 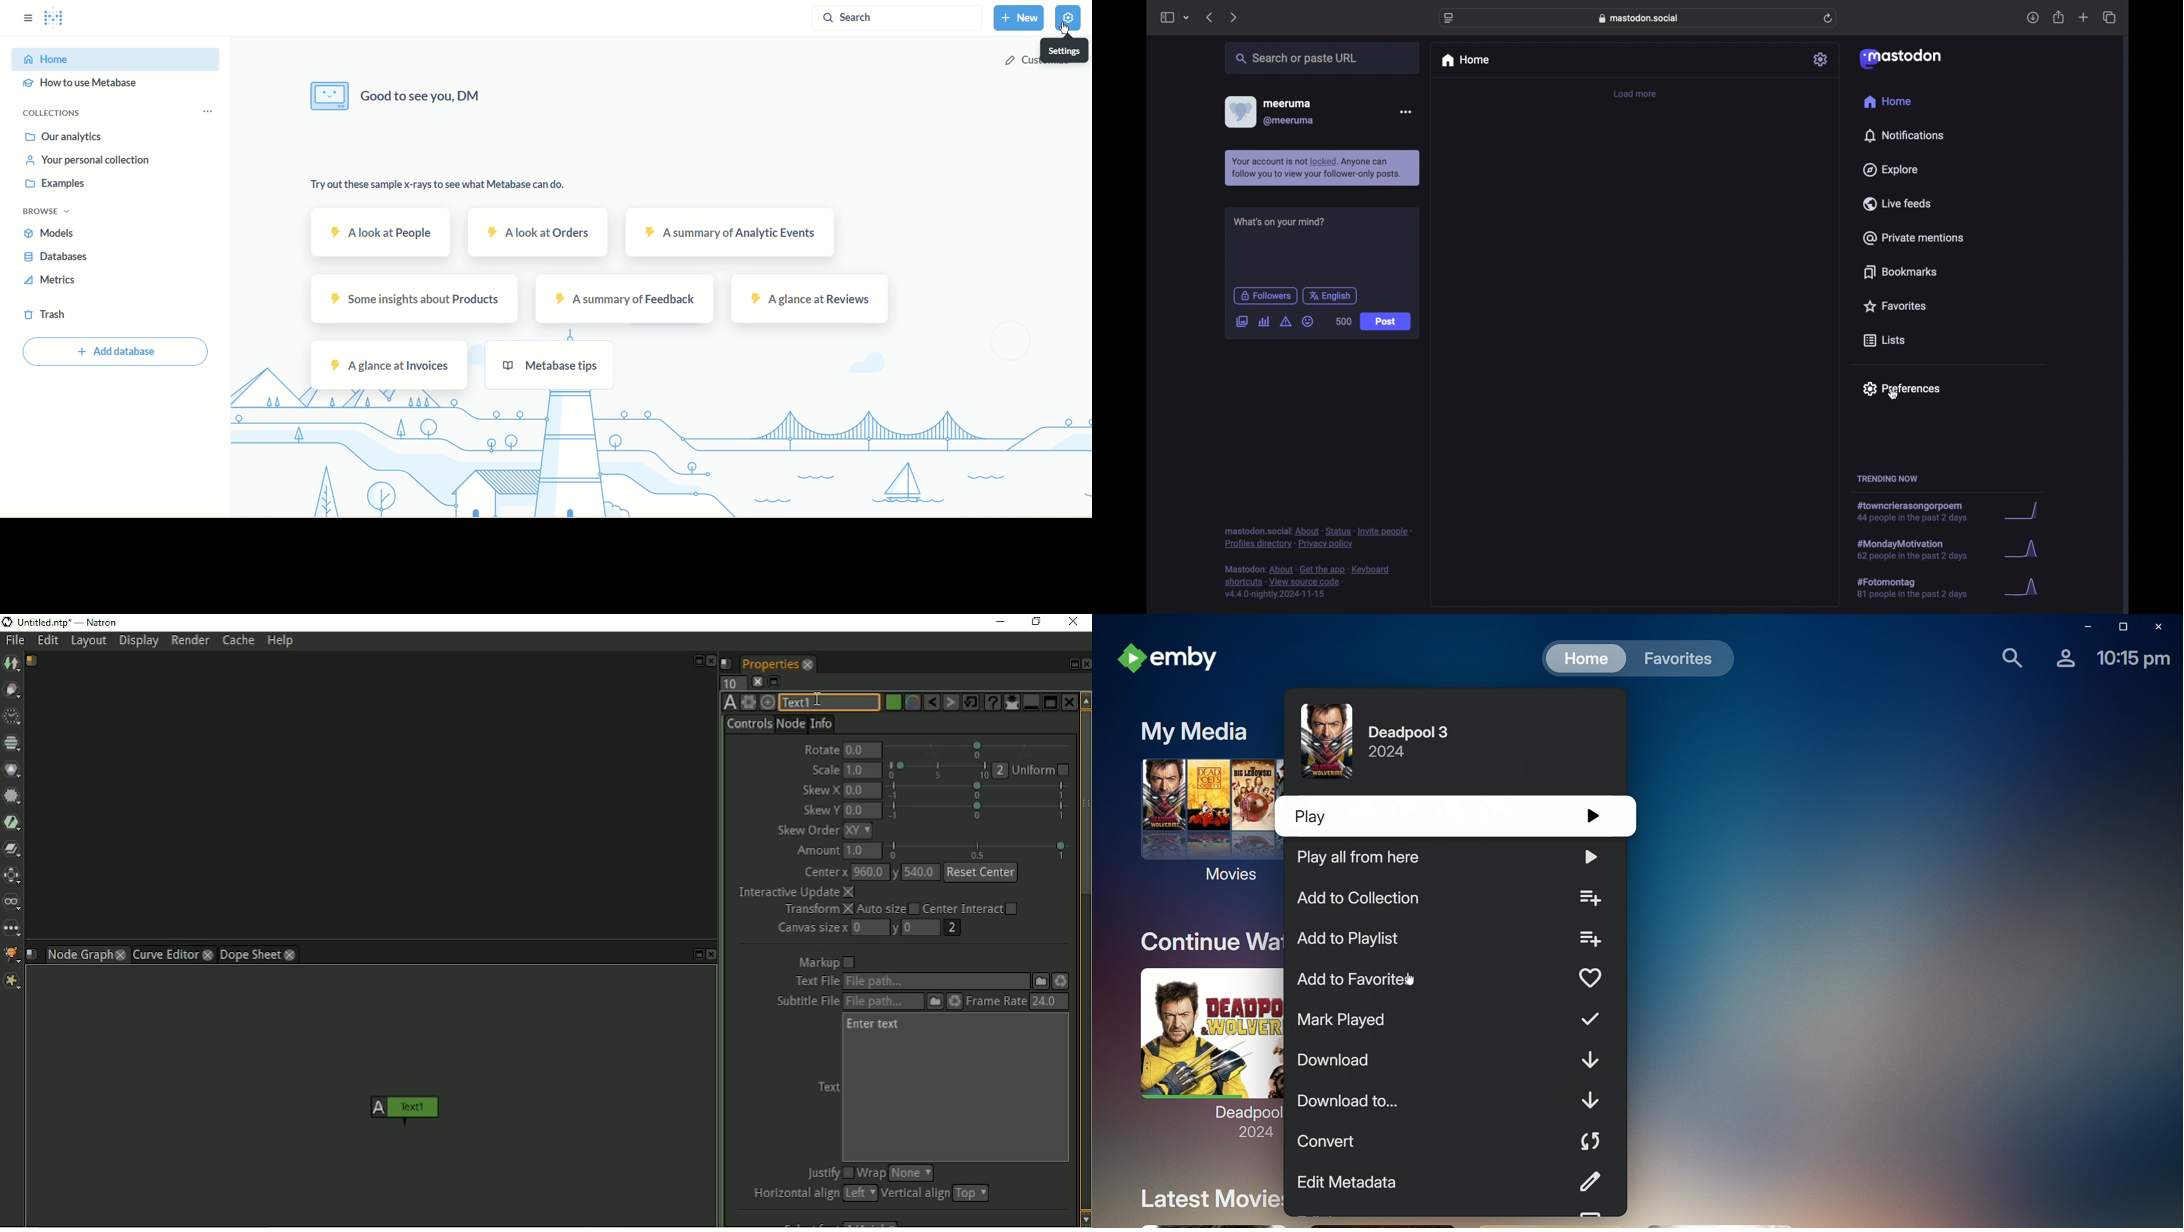 I want to click on Home, so click(x=1581, y=658).